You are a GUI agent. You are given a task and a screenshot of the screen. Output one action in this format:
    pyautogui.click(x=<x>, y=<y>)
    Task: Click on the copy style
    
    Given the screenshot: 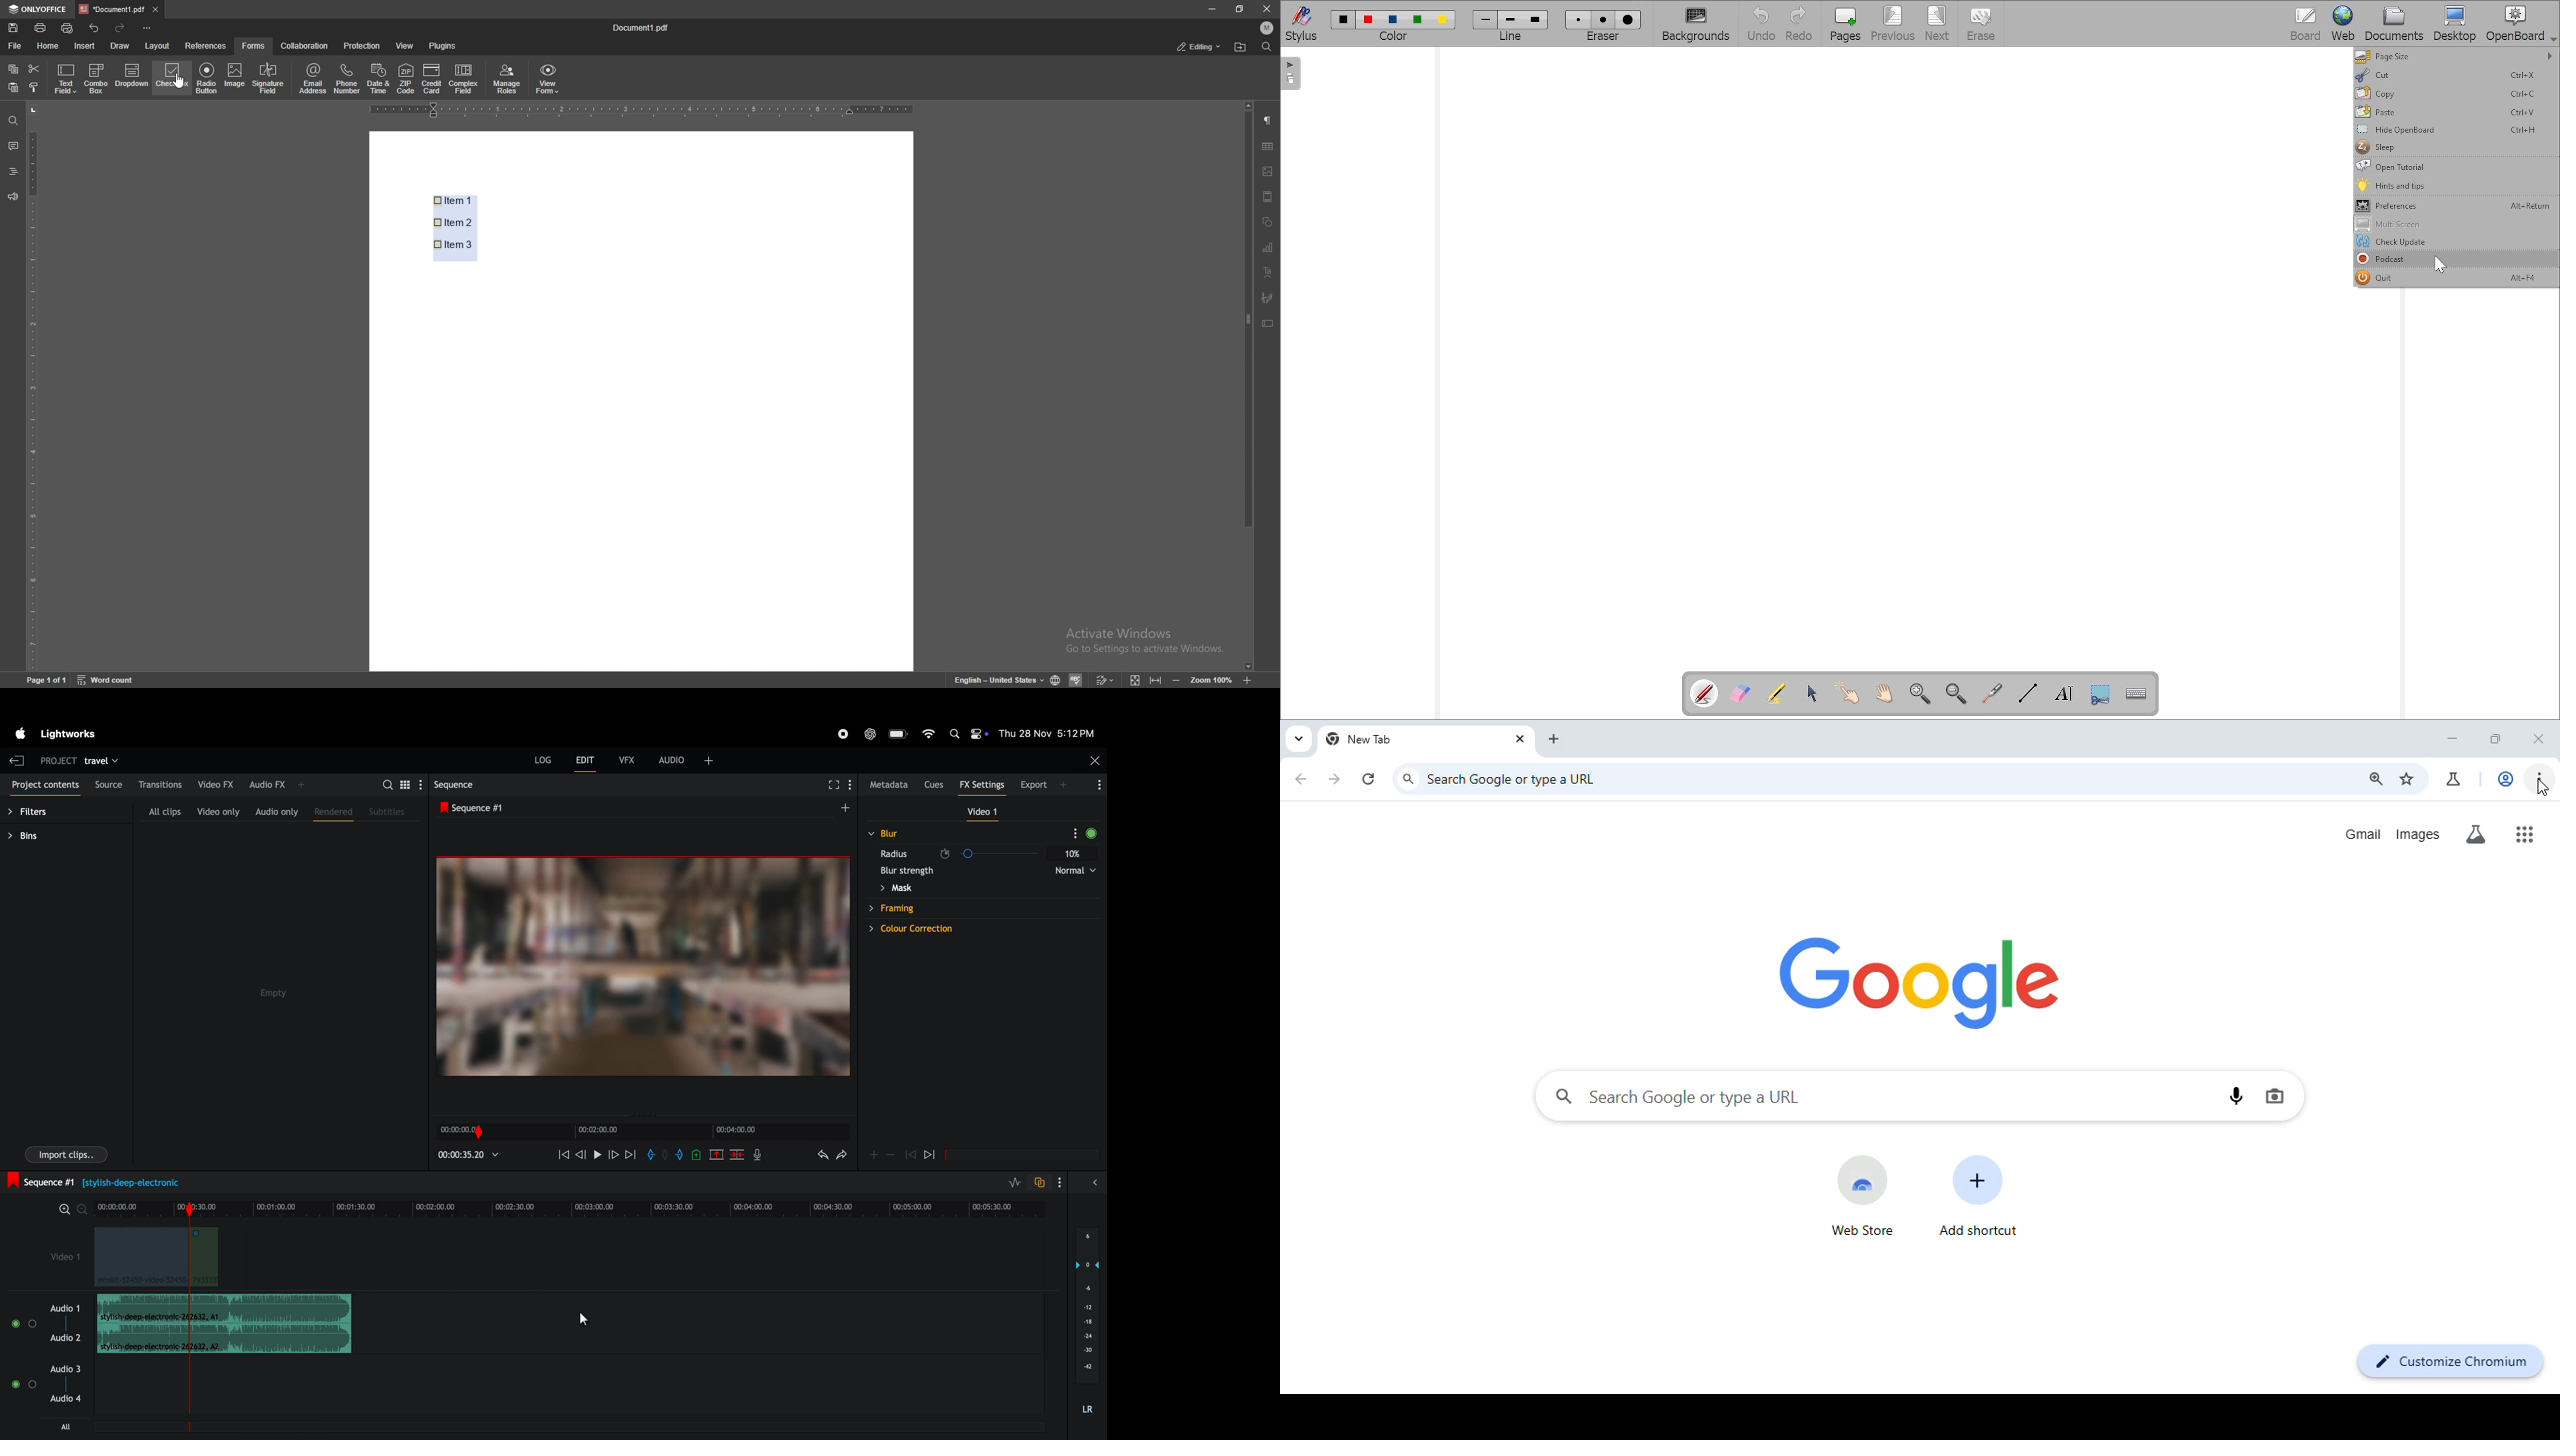 What is the action you would take?
    pyautogui.click(x=35, y=87)
    